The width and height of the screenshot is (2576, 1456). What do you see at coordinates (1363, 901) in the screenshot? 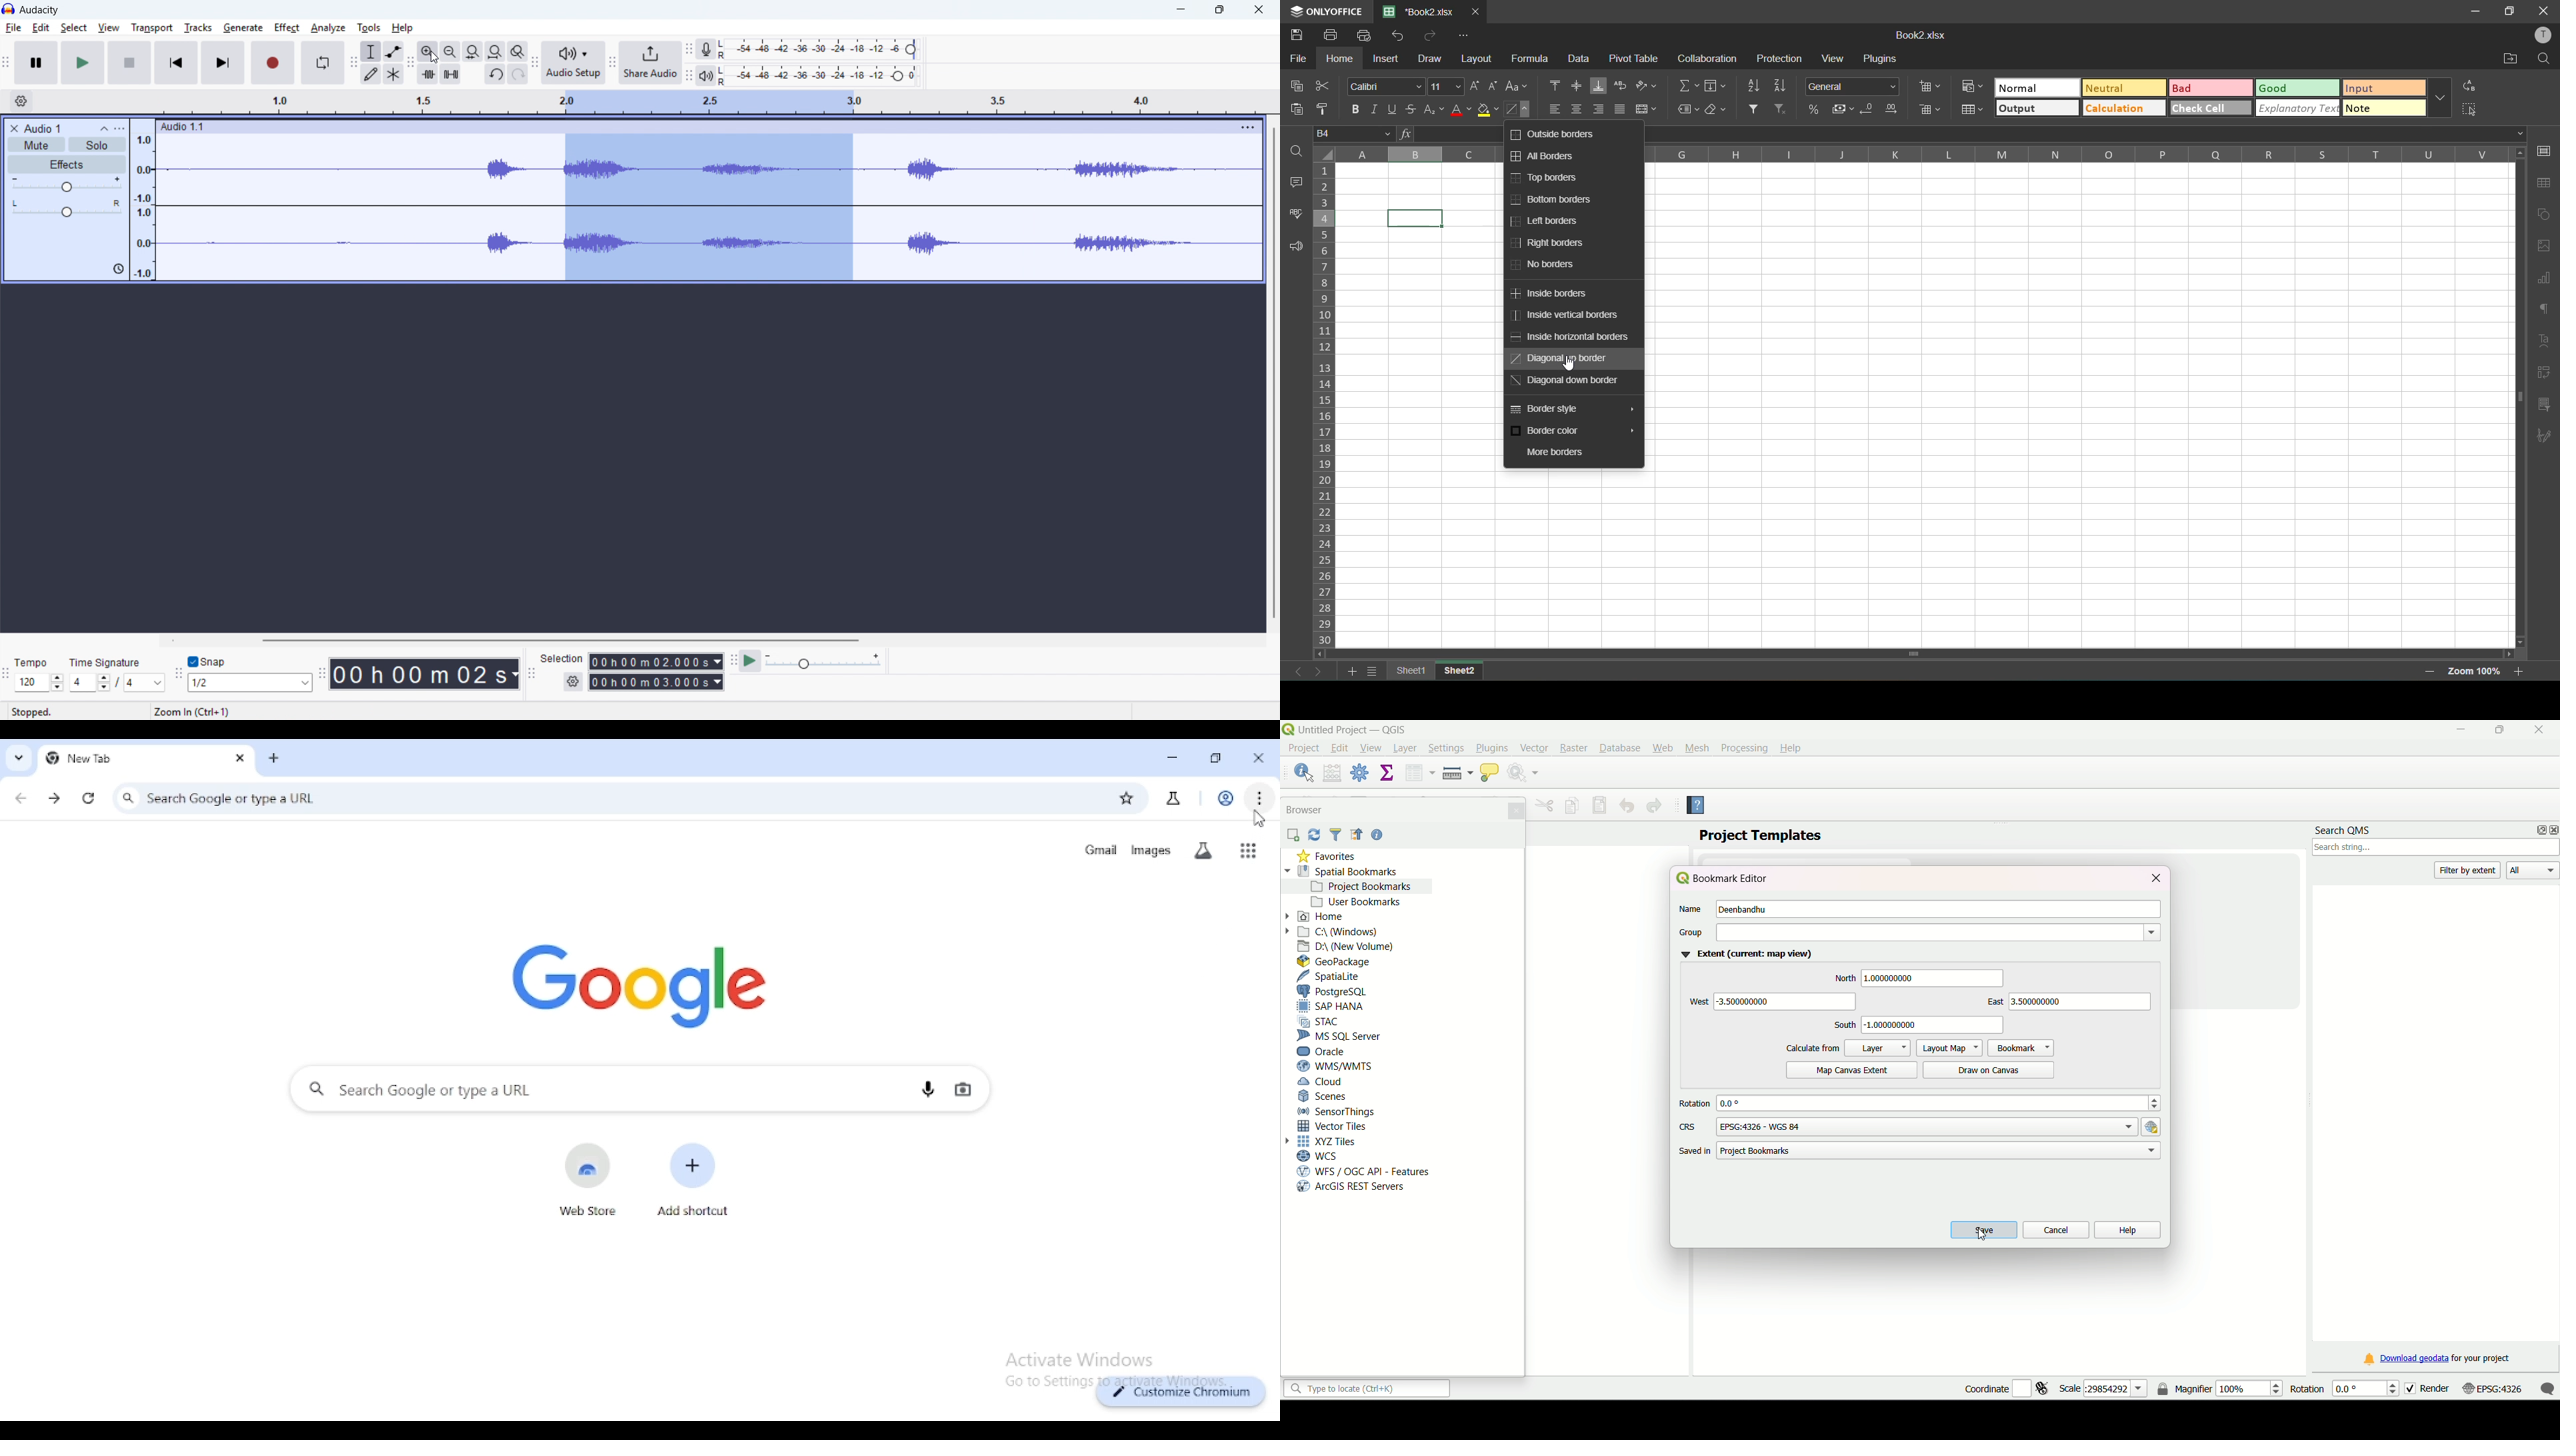
I see `User bookmarks` at bounding box center [1363, 901].